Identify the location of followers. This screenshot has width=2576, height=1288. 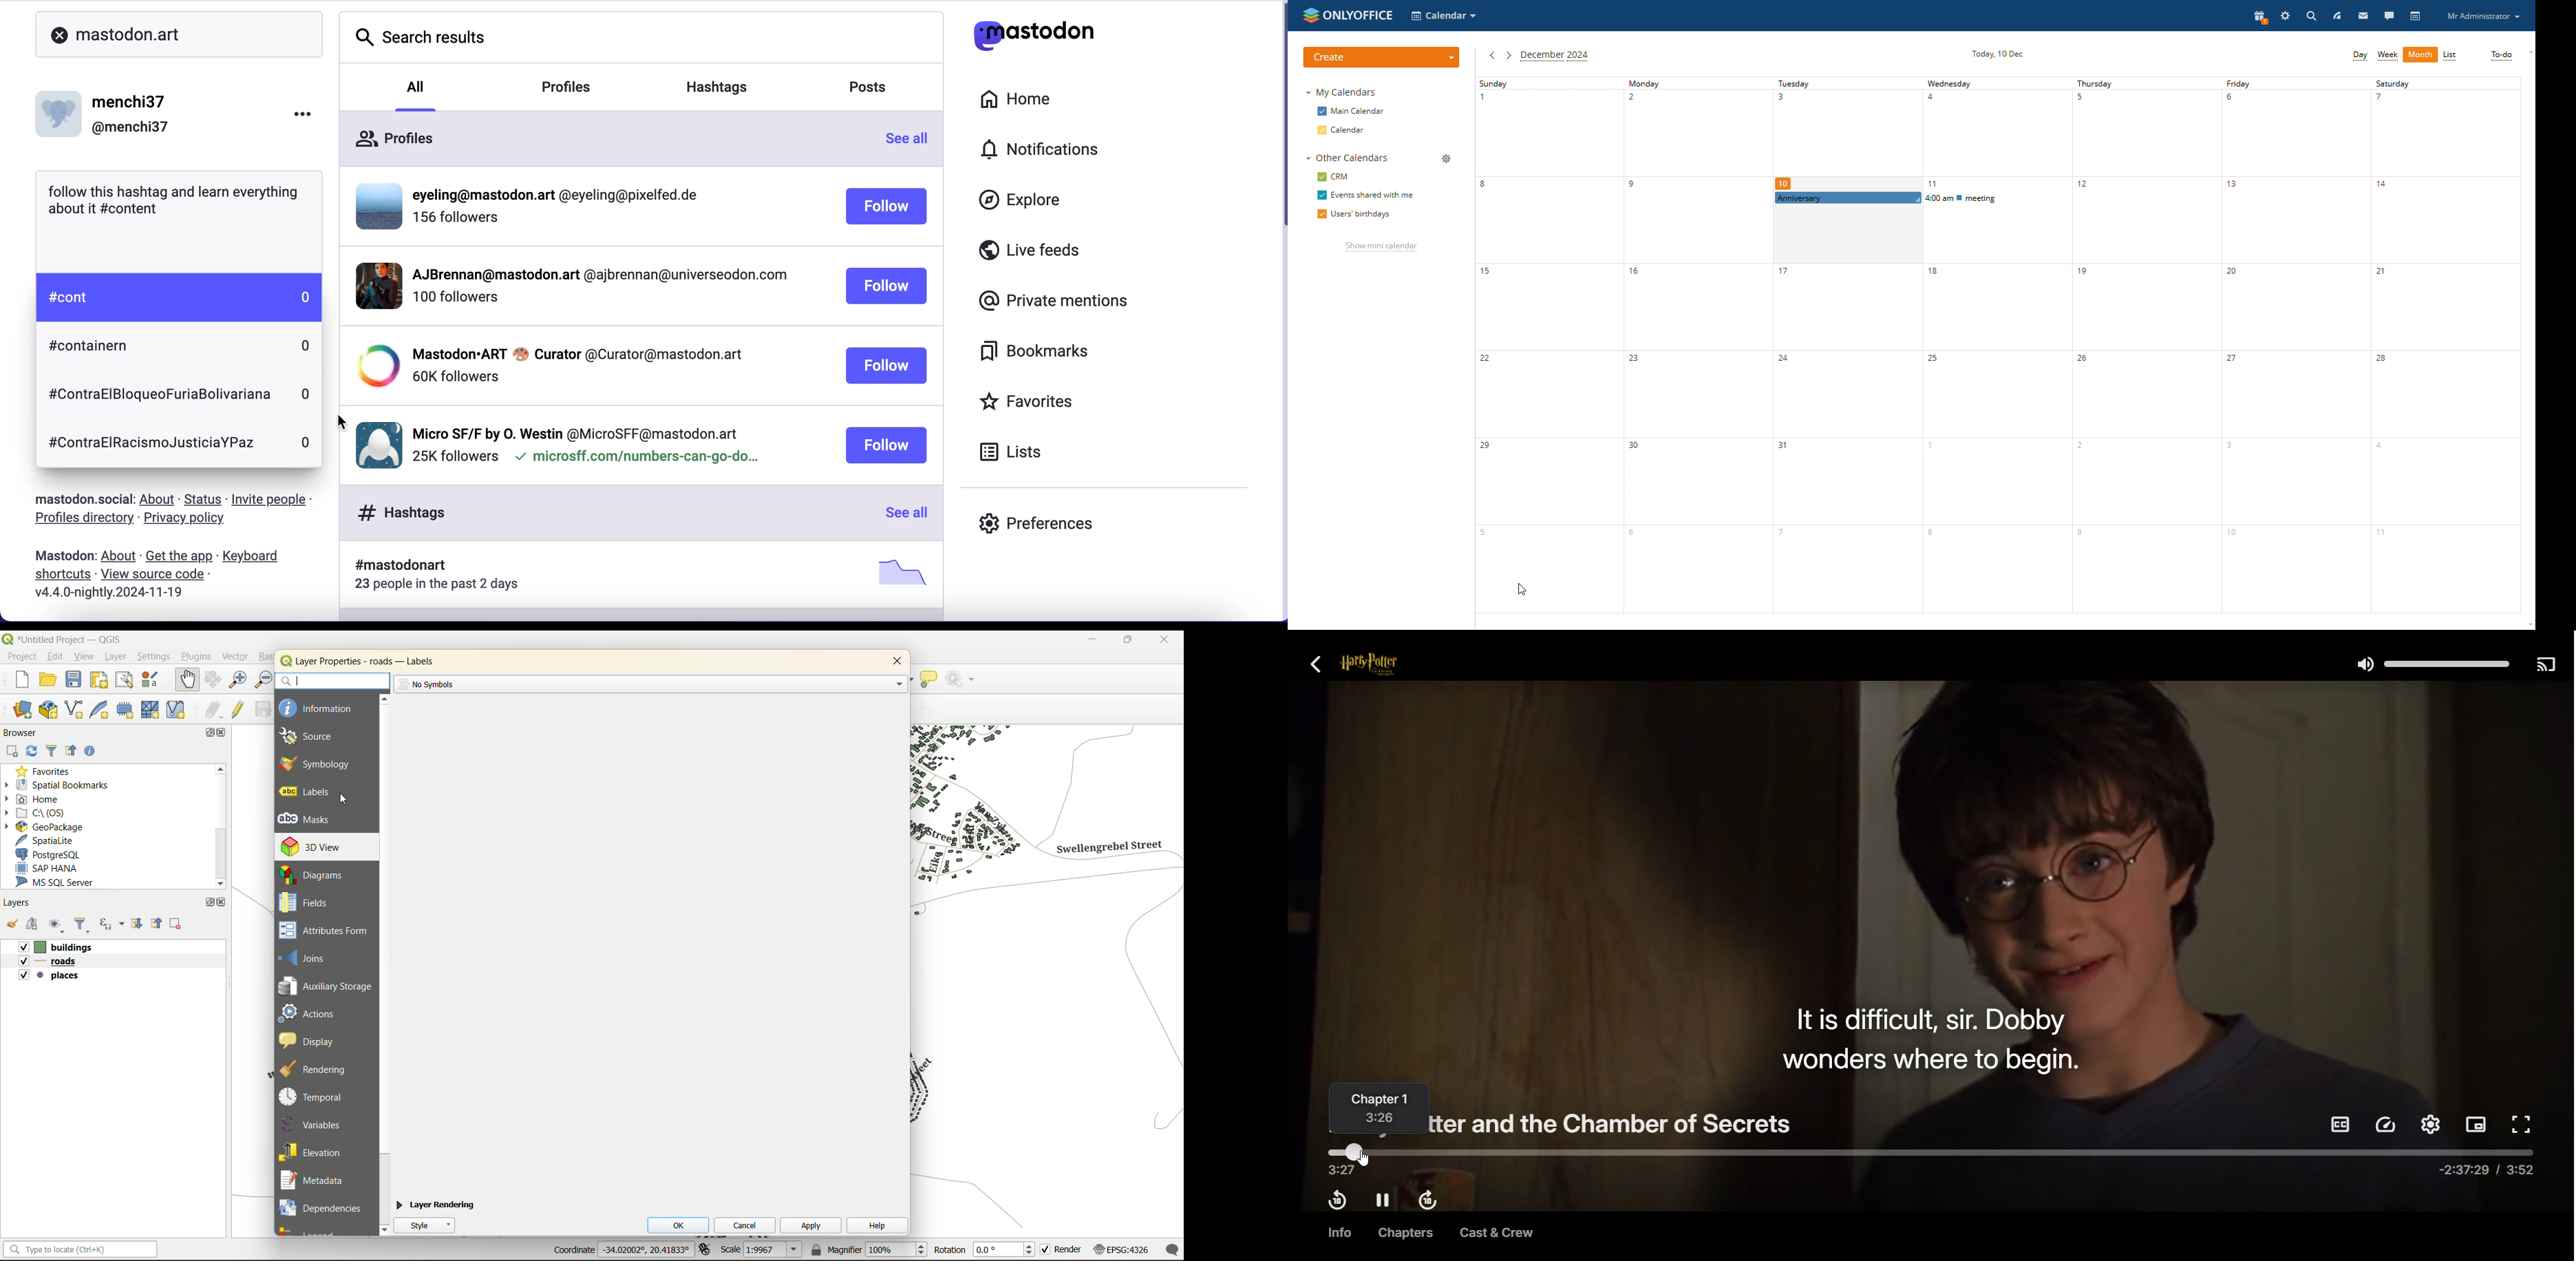
(458, 222).